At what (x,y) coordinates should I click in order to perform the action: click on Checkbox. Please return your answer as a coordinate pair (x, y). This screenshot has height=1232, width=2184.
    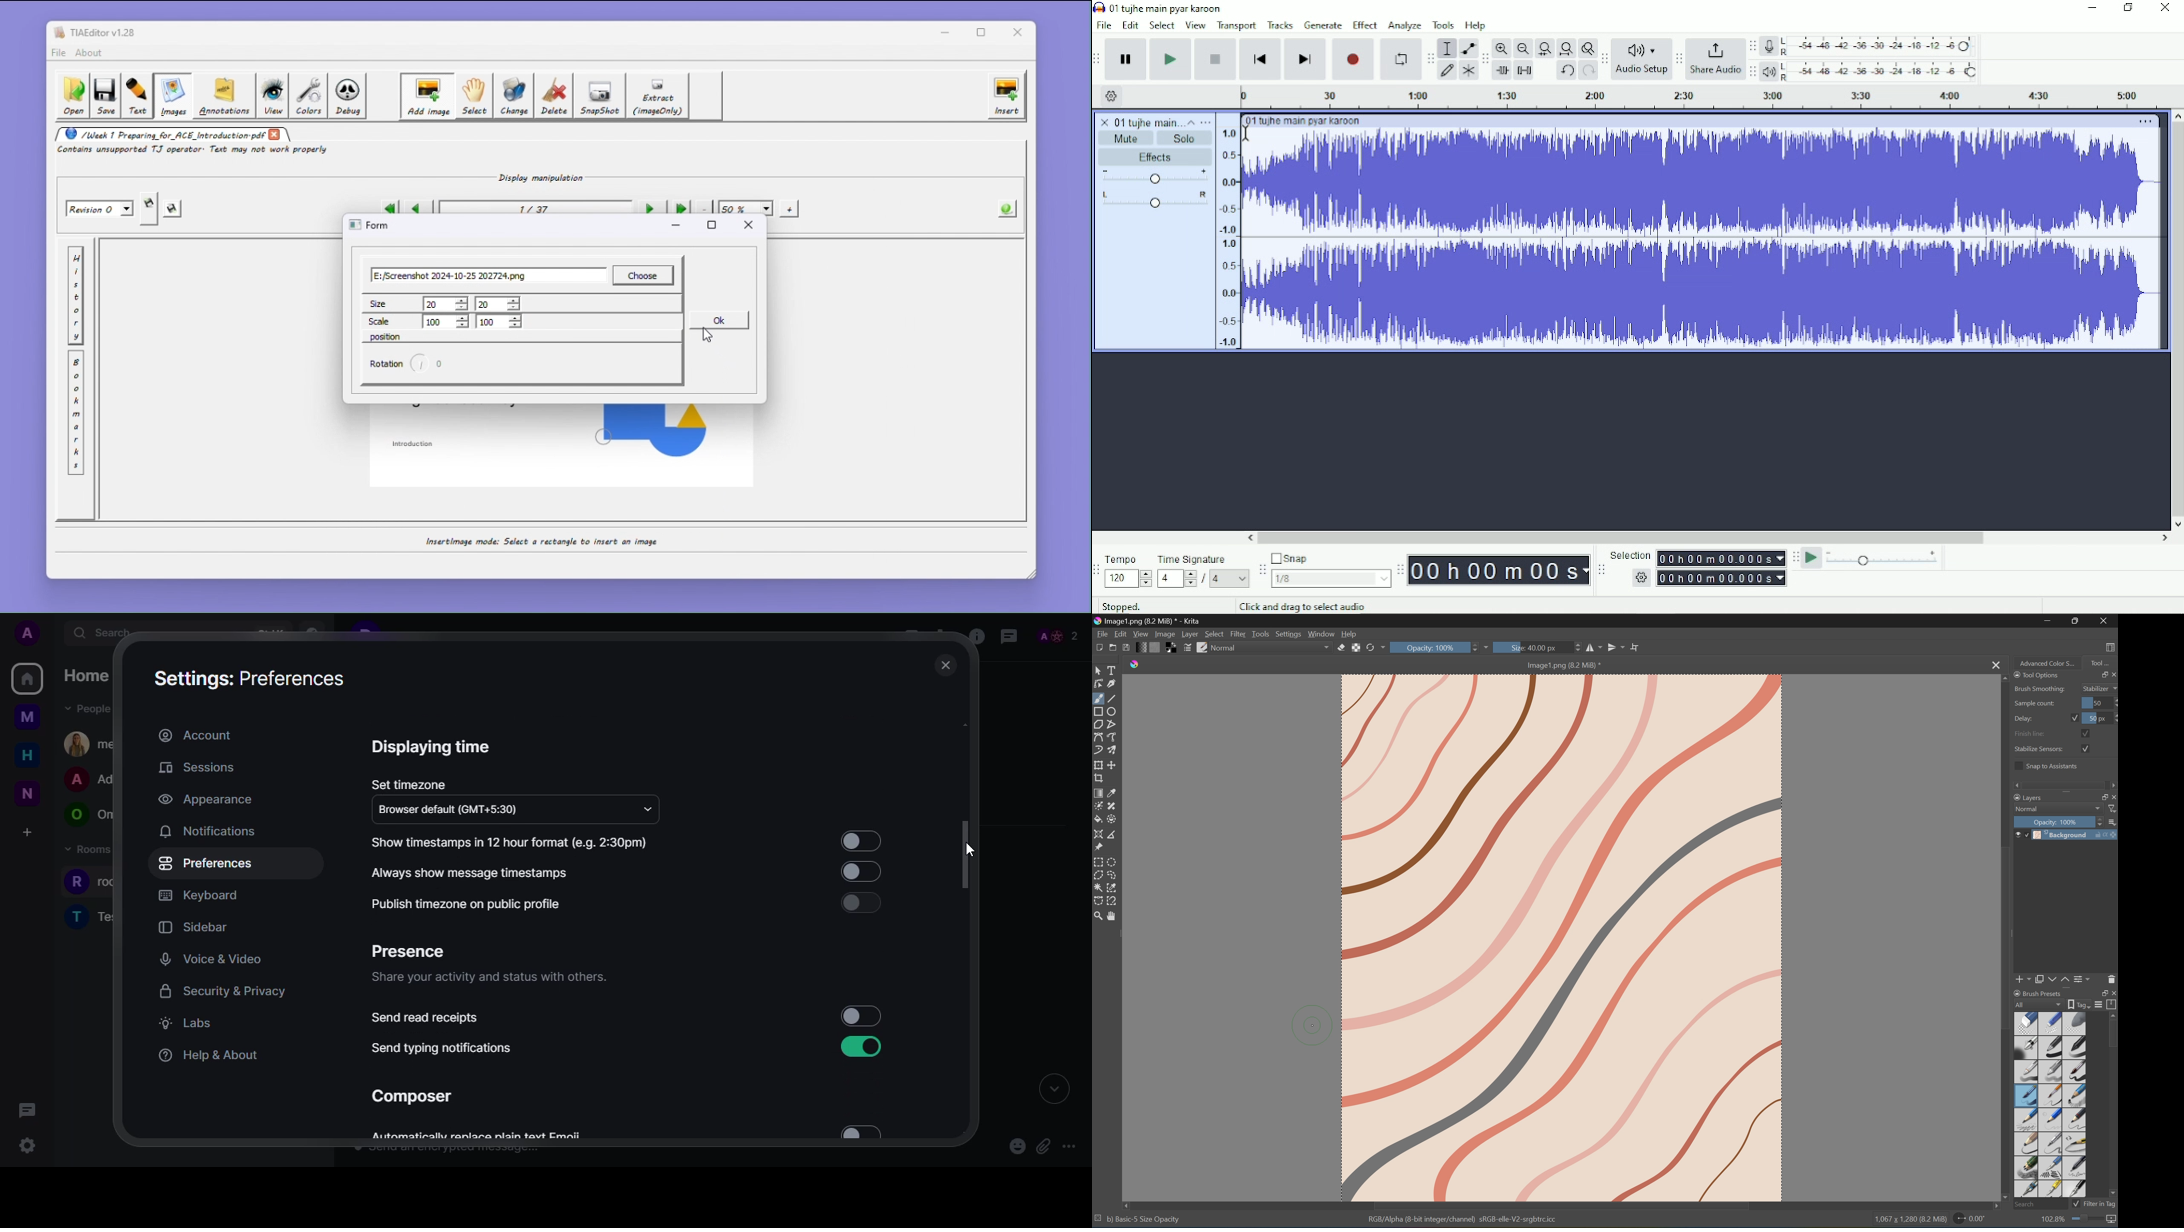
    Looking at the image, I should click on (2076, 717).